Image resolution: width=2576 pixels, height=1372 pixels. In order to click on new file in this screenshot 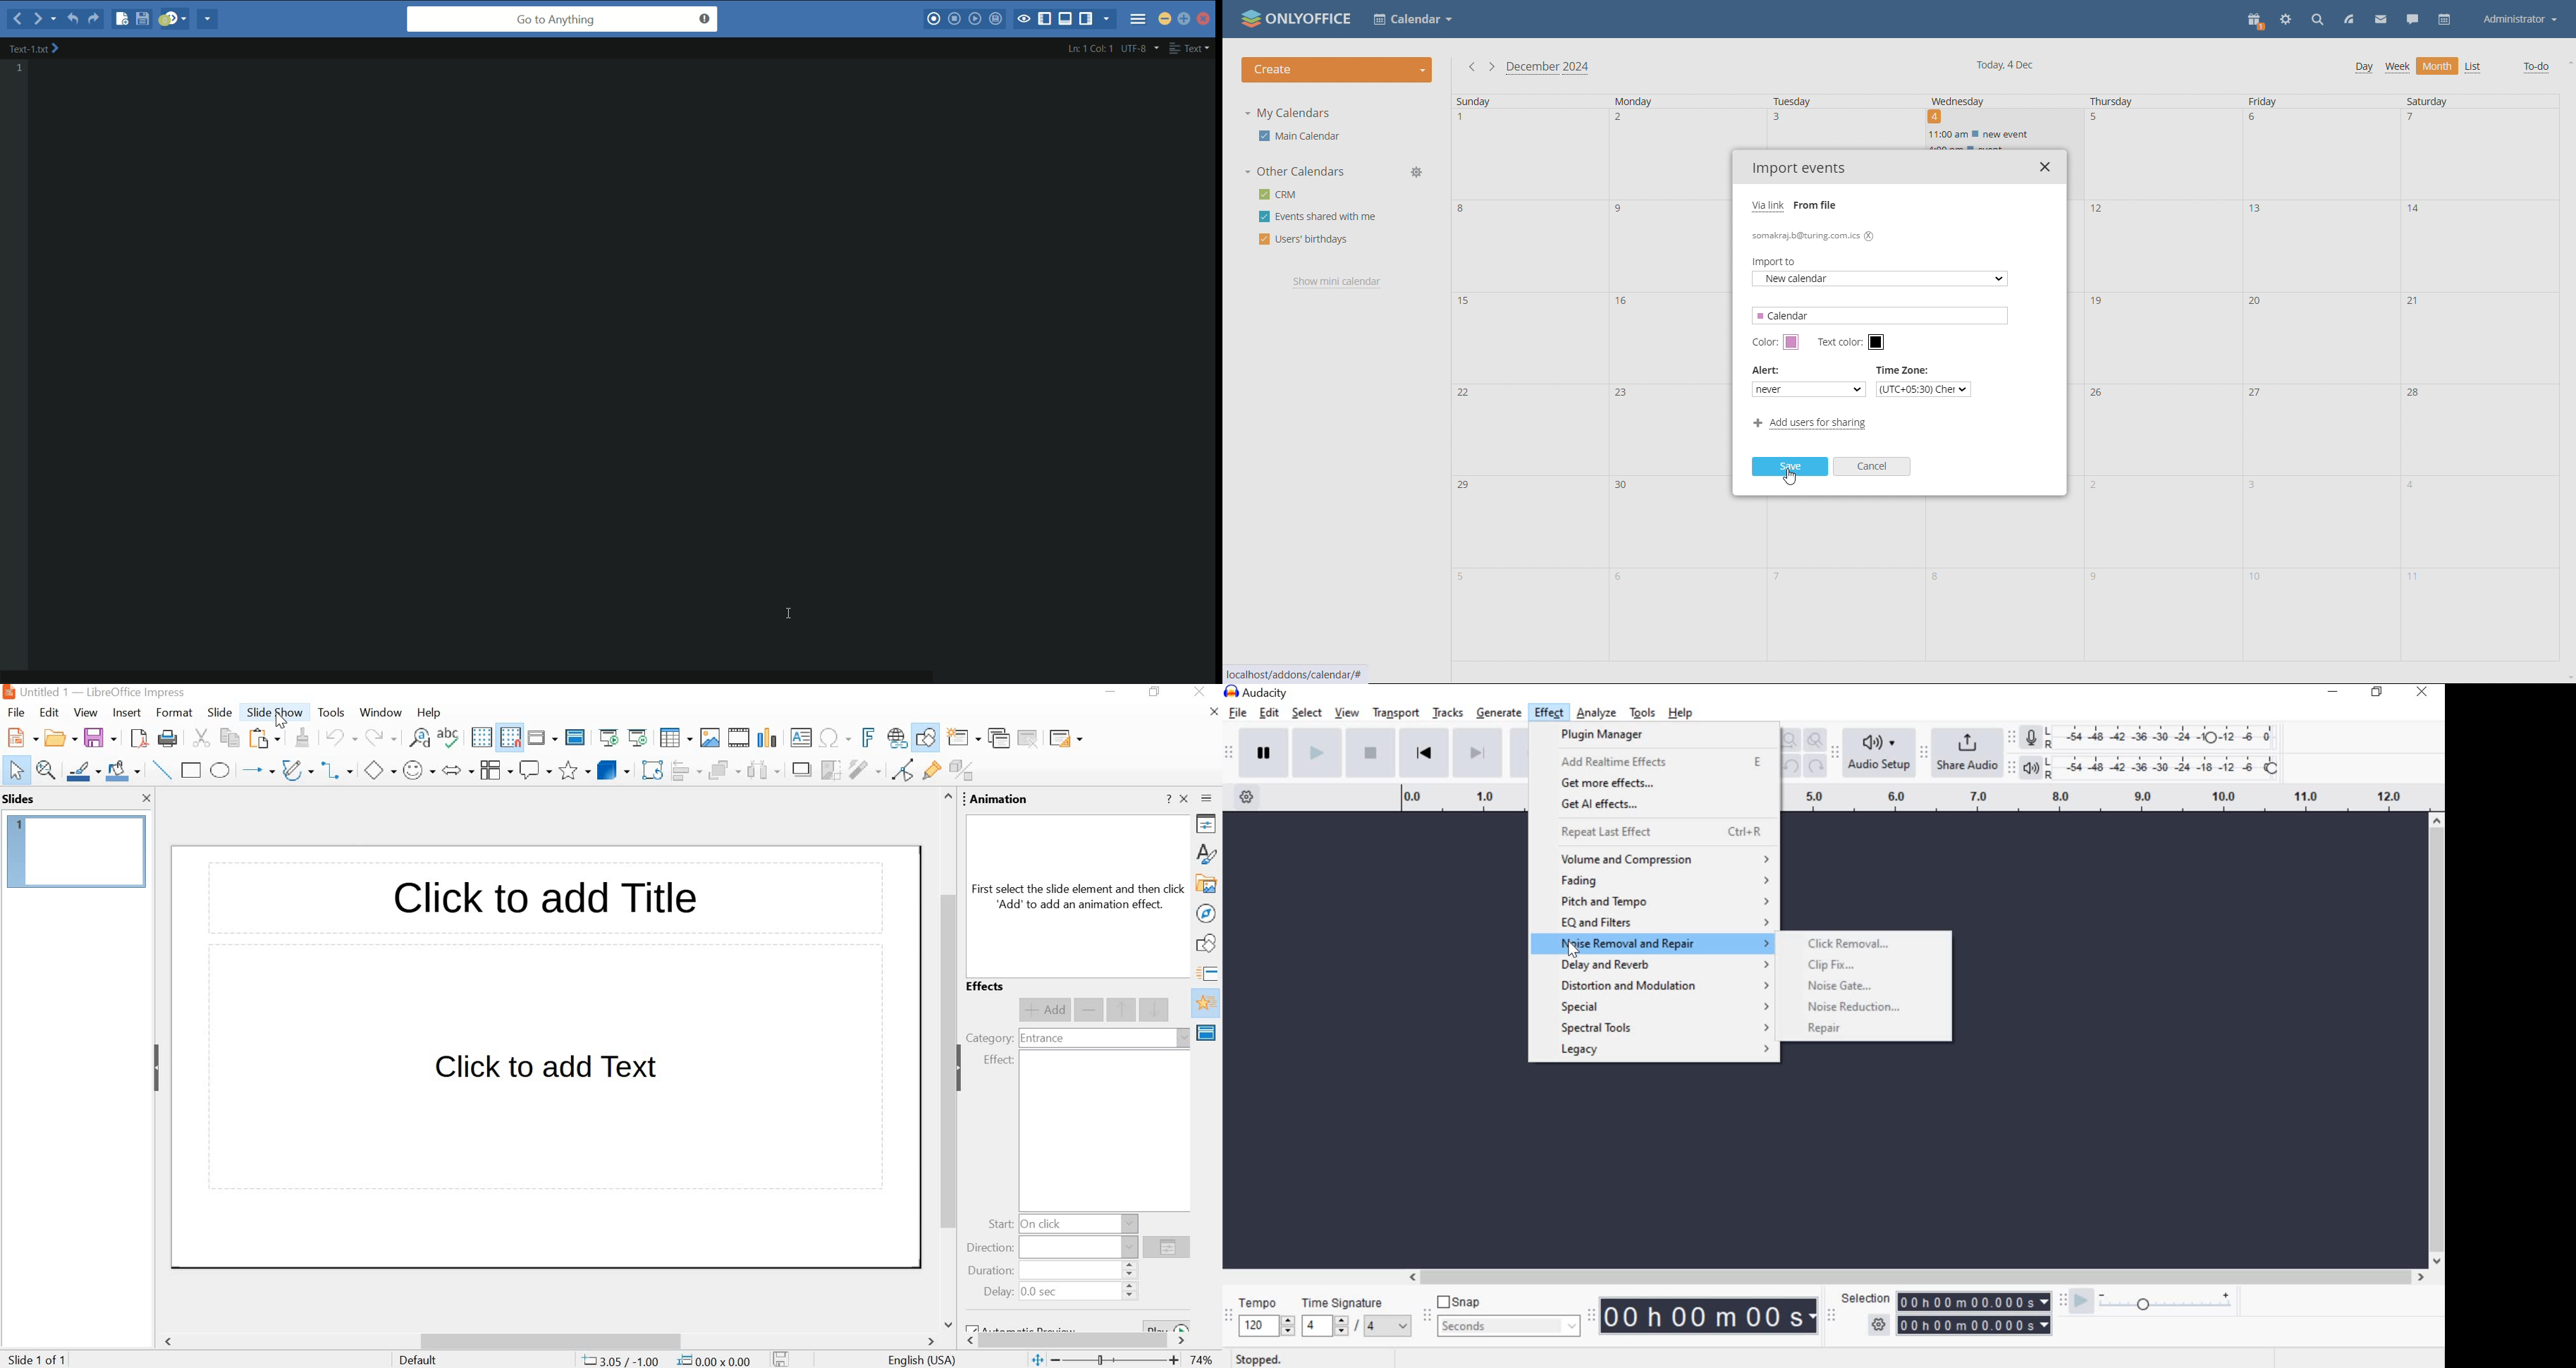, I will do `click(119, 18)`.